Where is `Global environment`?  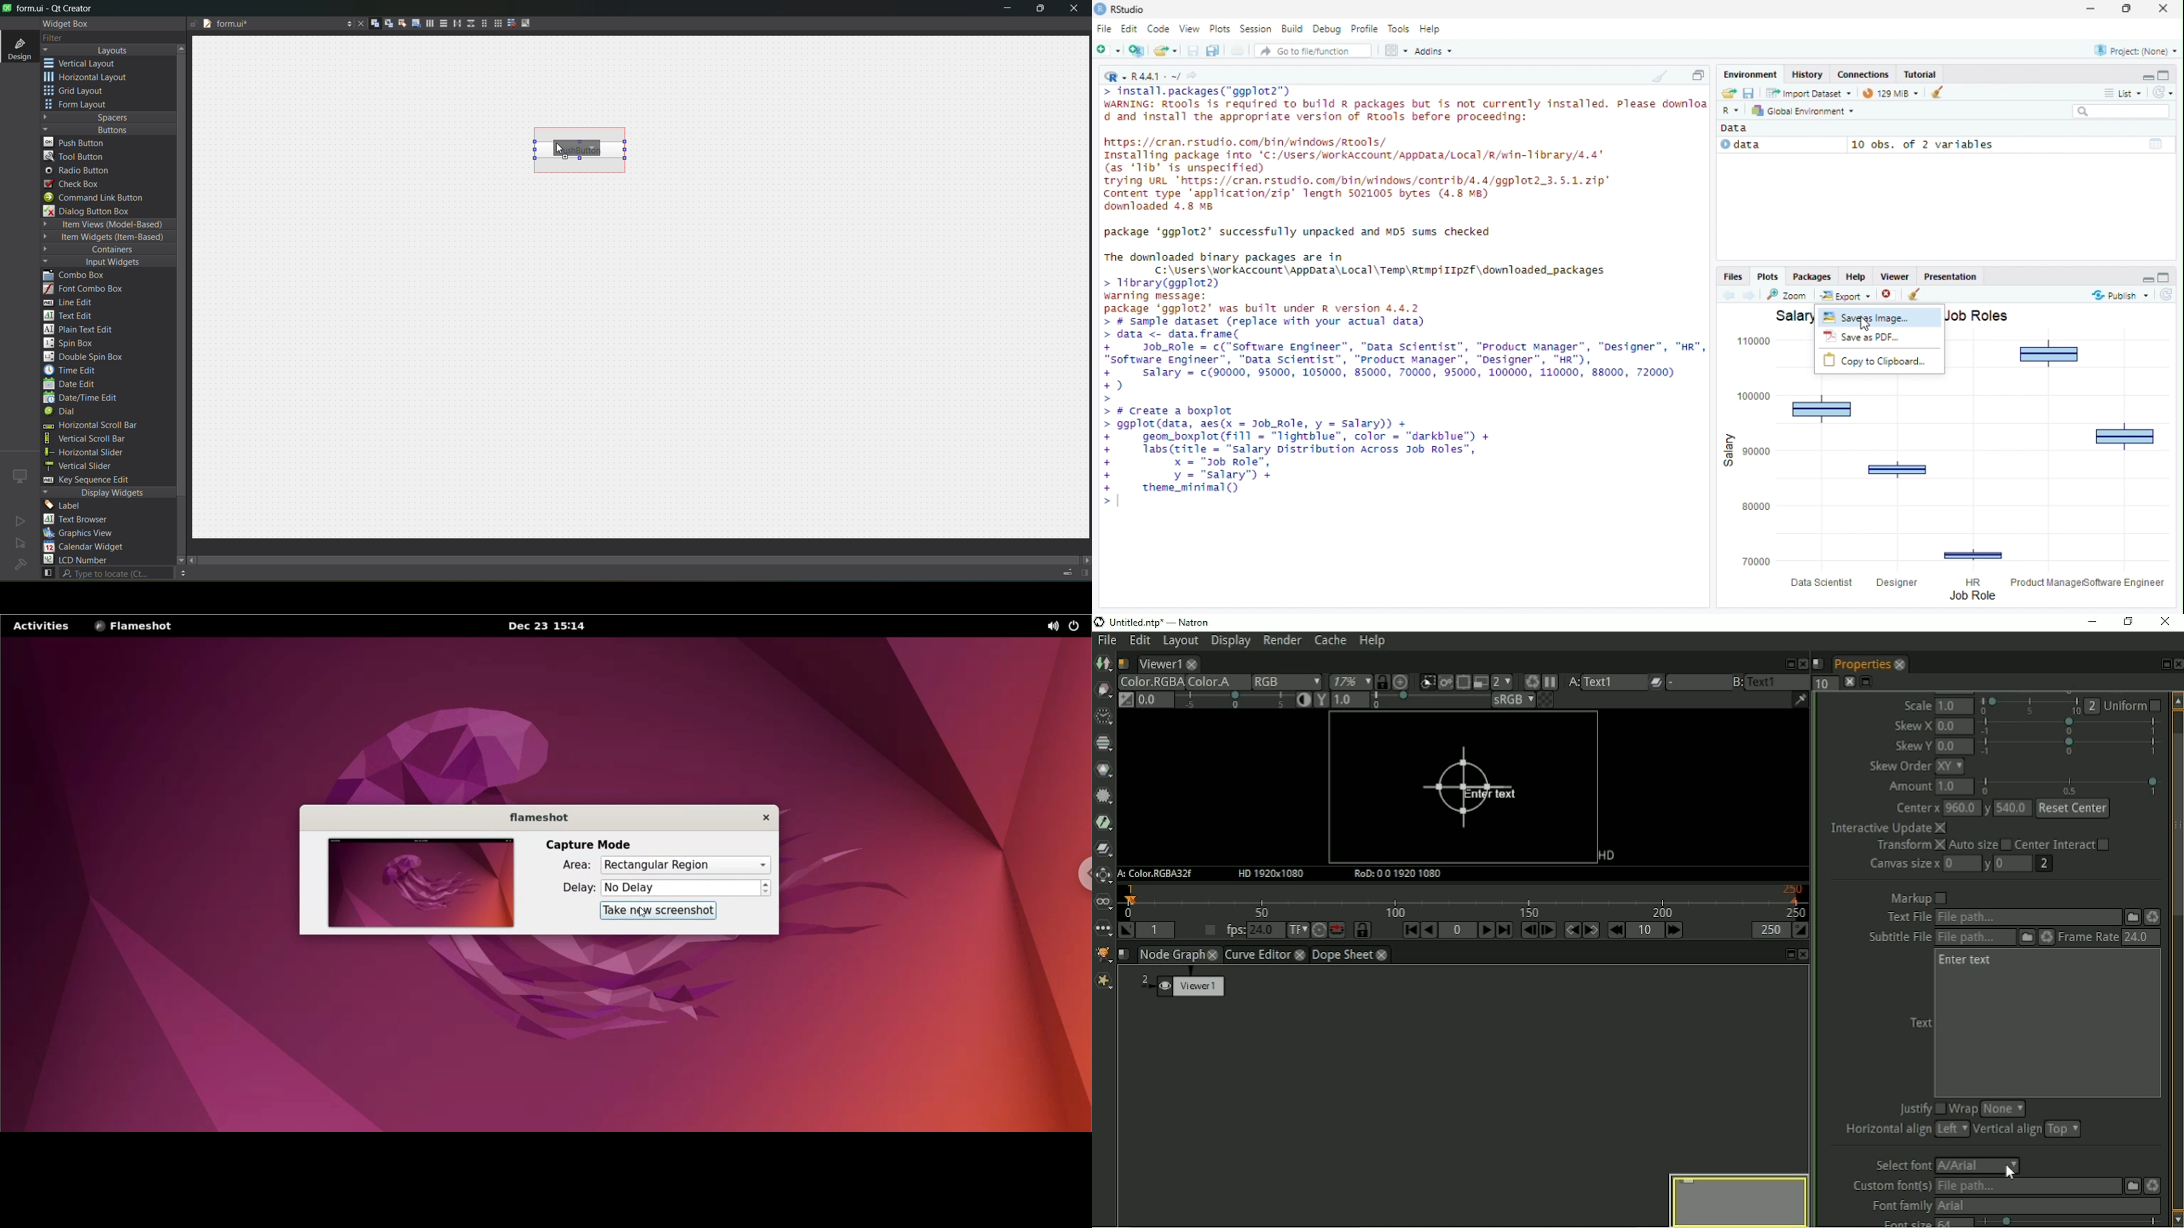
Global environment is located at coordinates (1803, 110).